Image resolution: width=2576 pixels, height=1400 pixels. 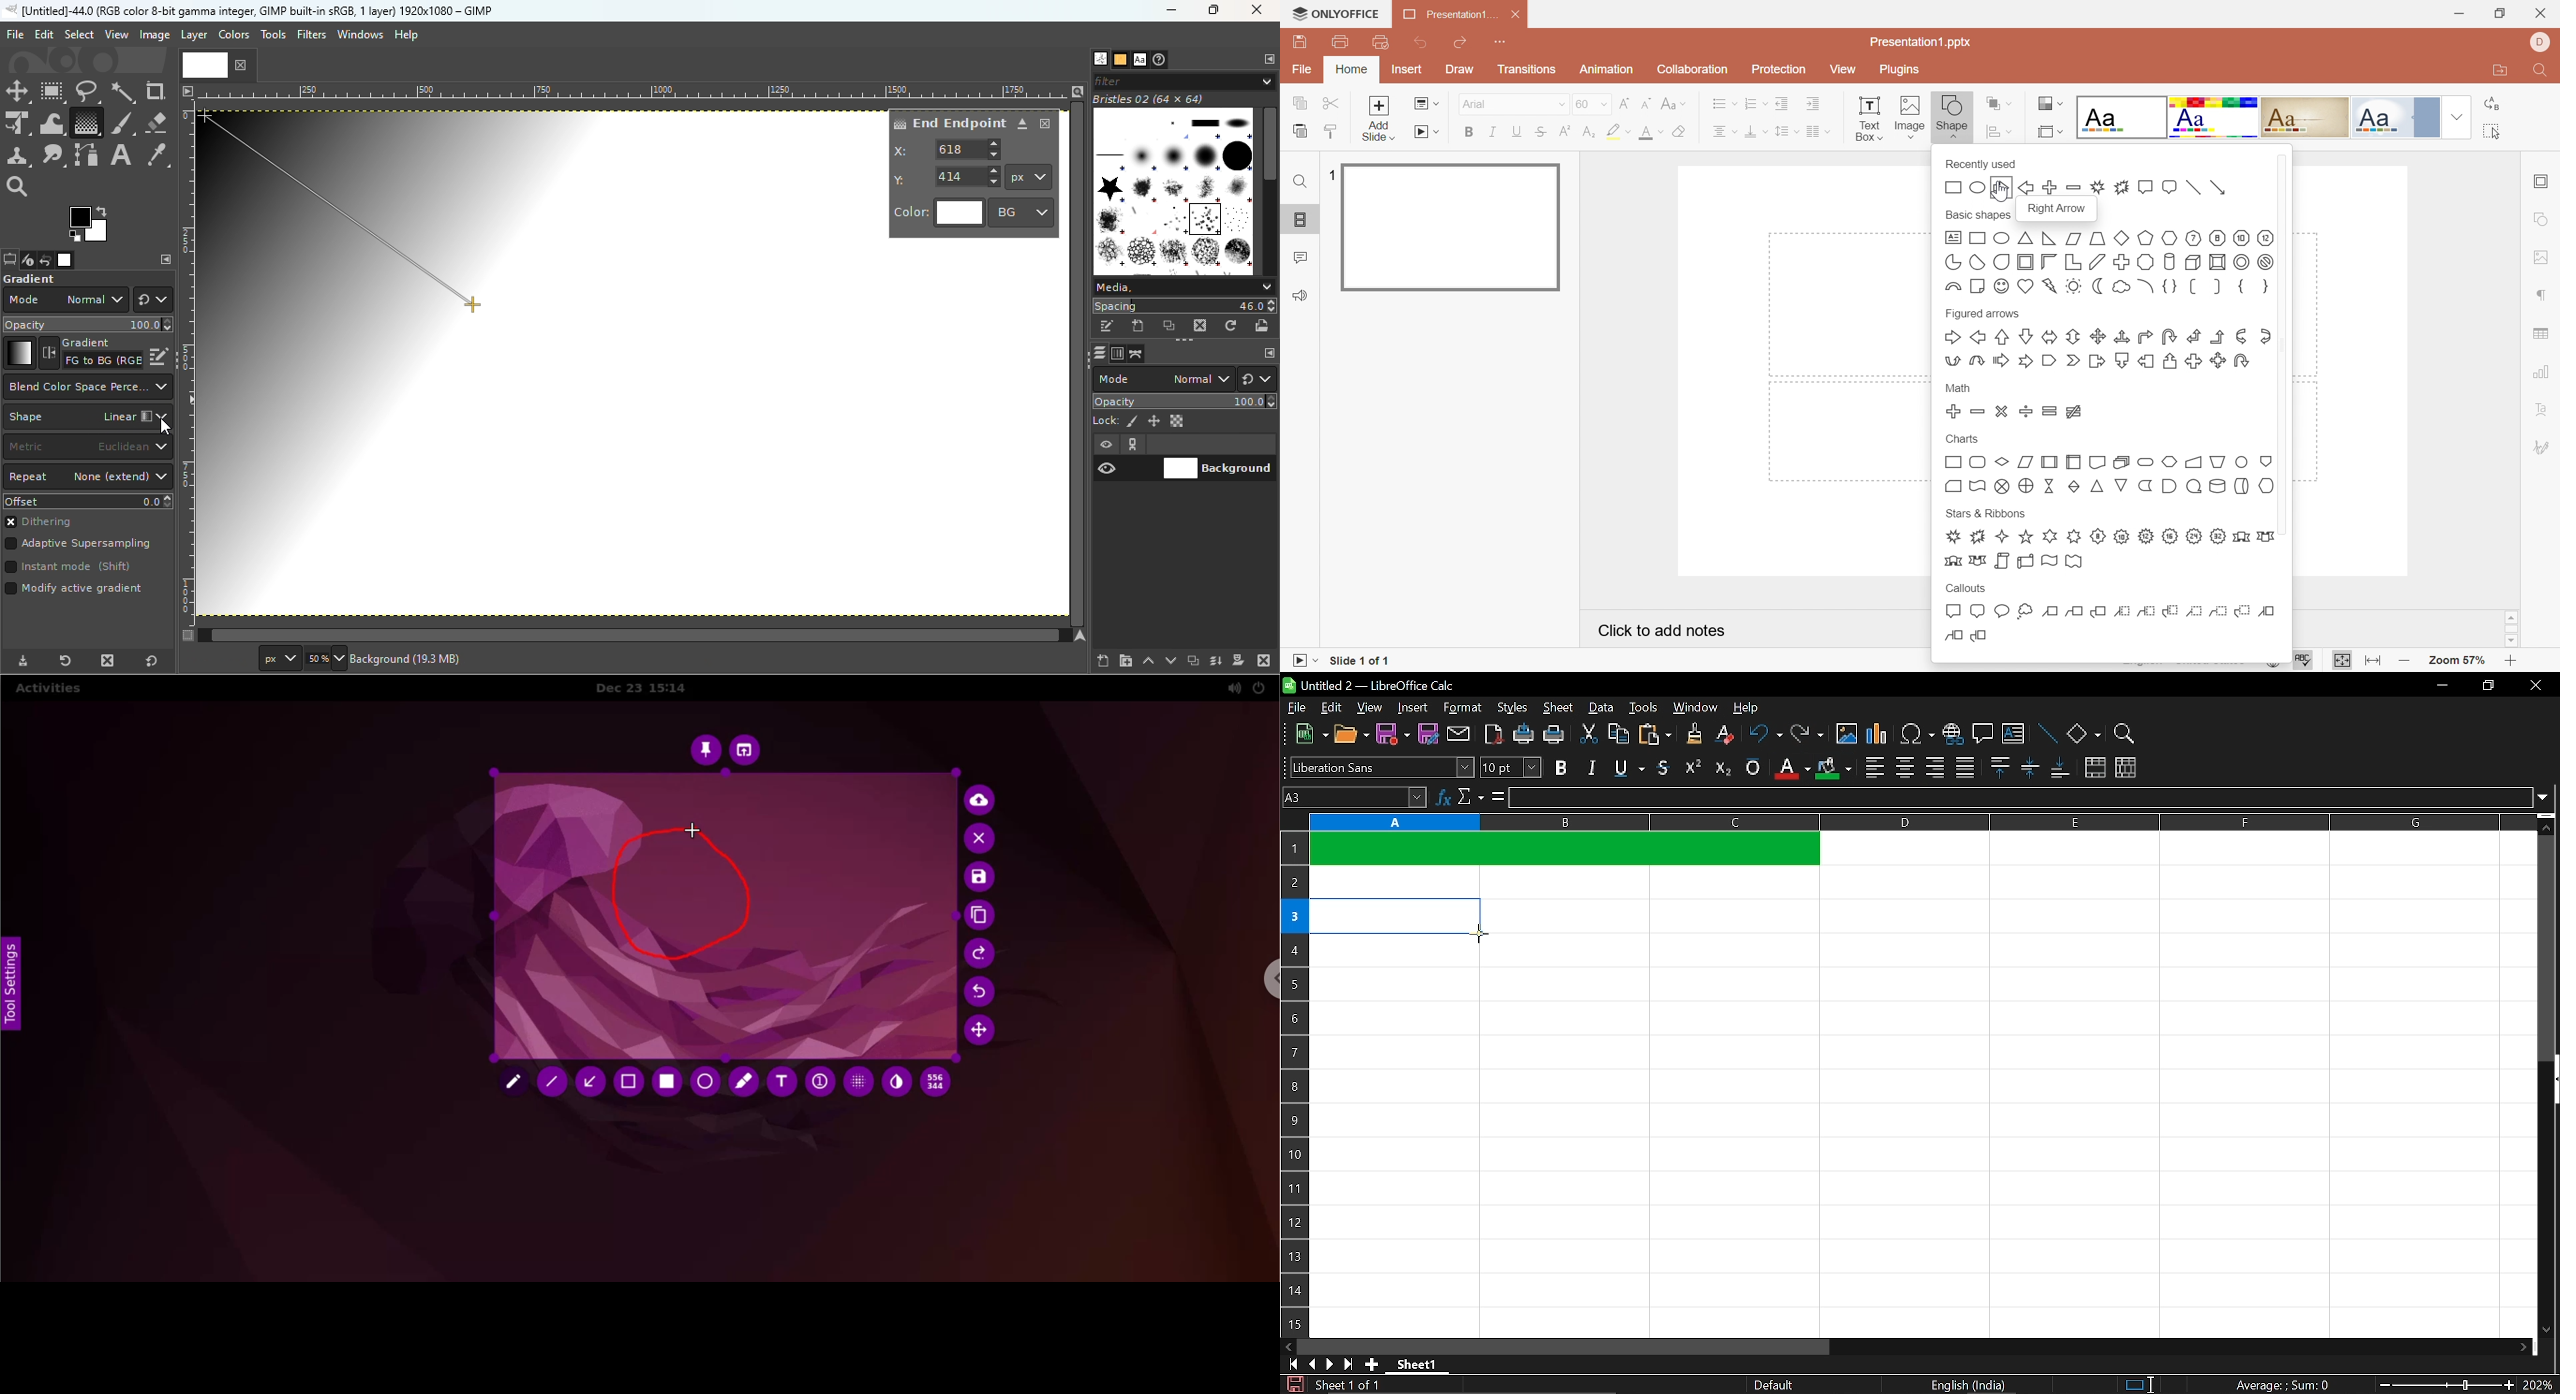 I want to click on Windows, so click(x=360, y=35).